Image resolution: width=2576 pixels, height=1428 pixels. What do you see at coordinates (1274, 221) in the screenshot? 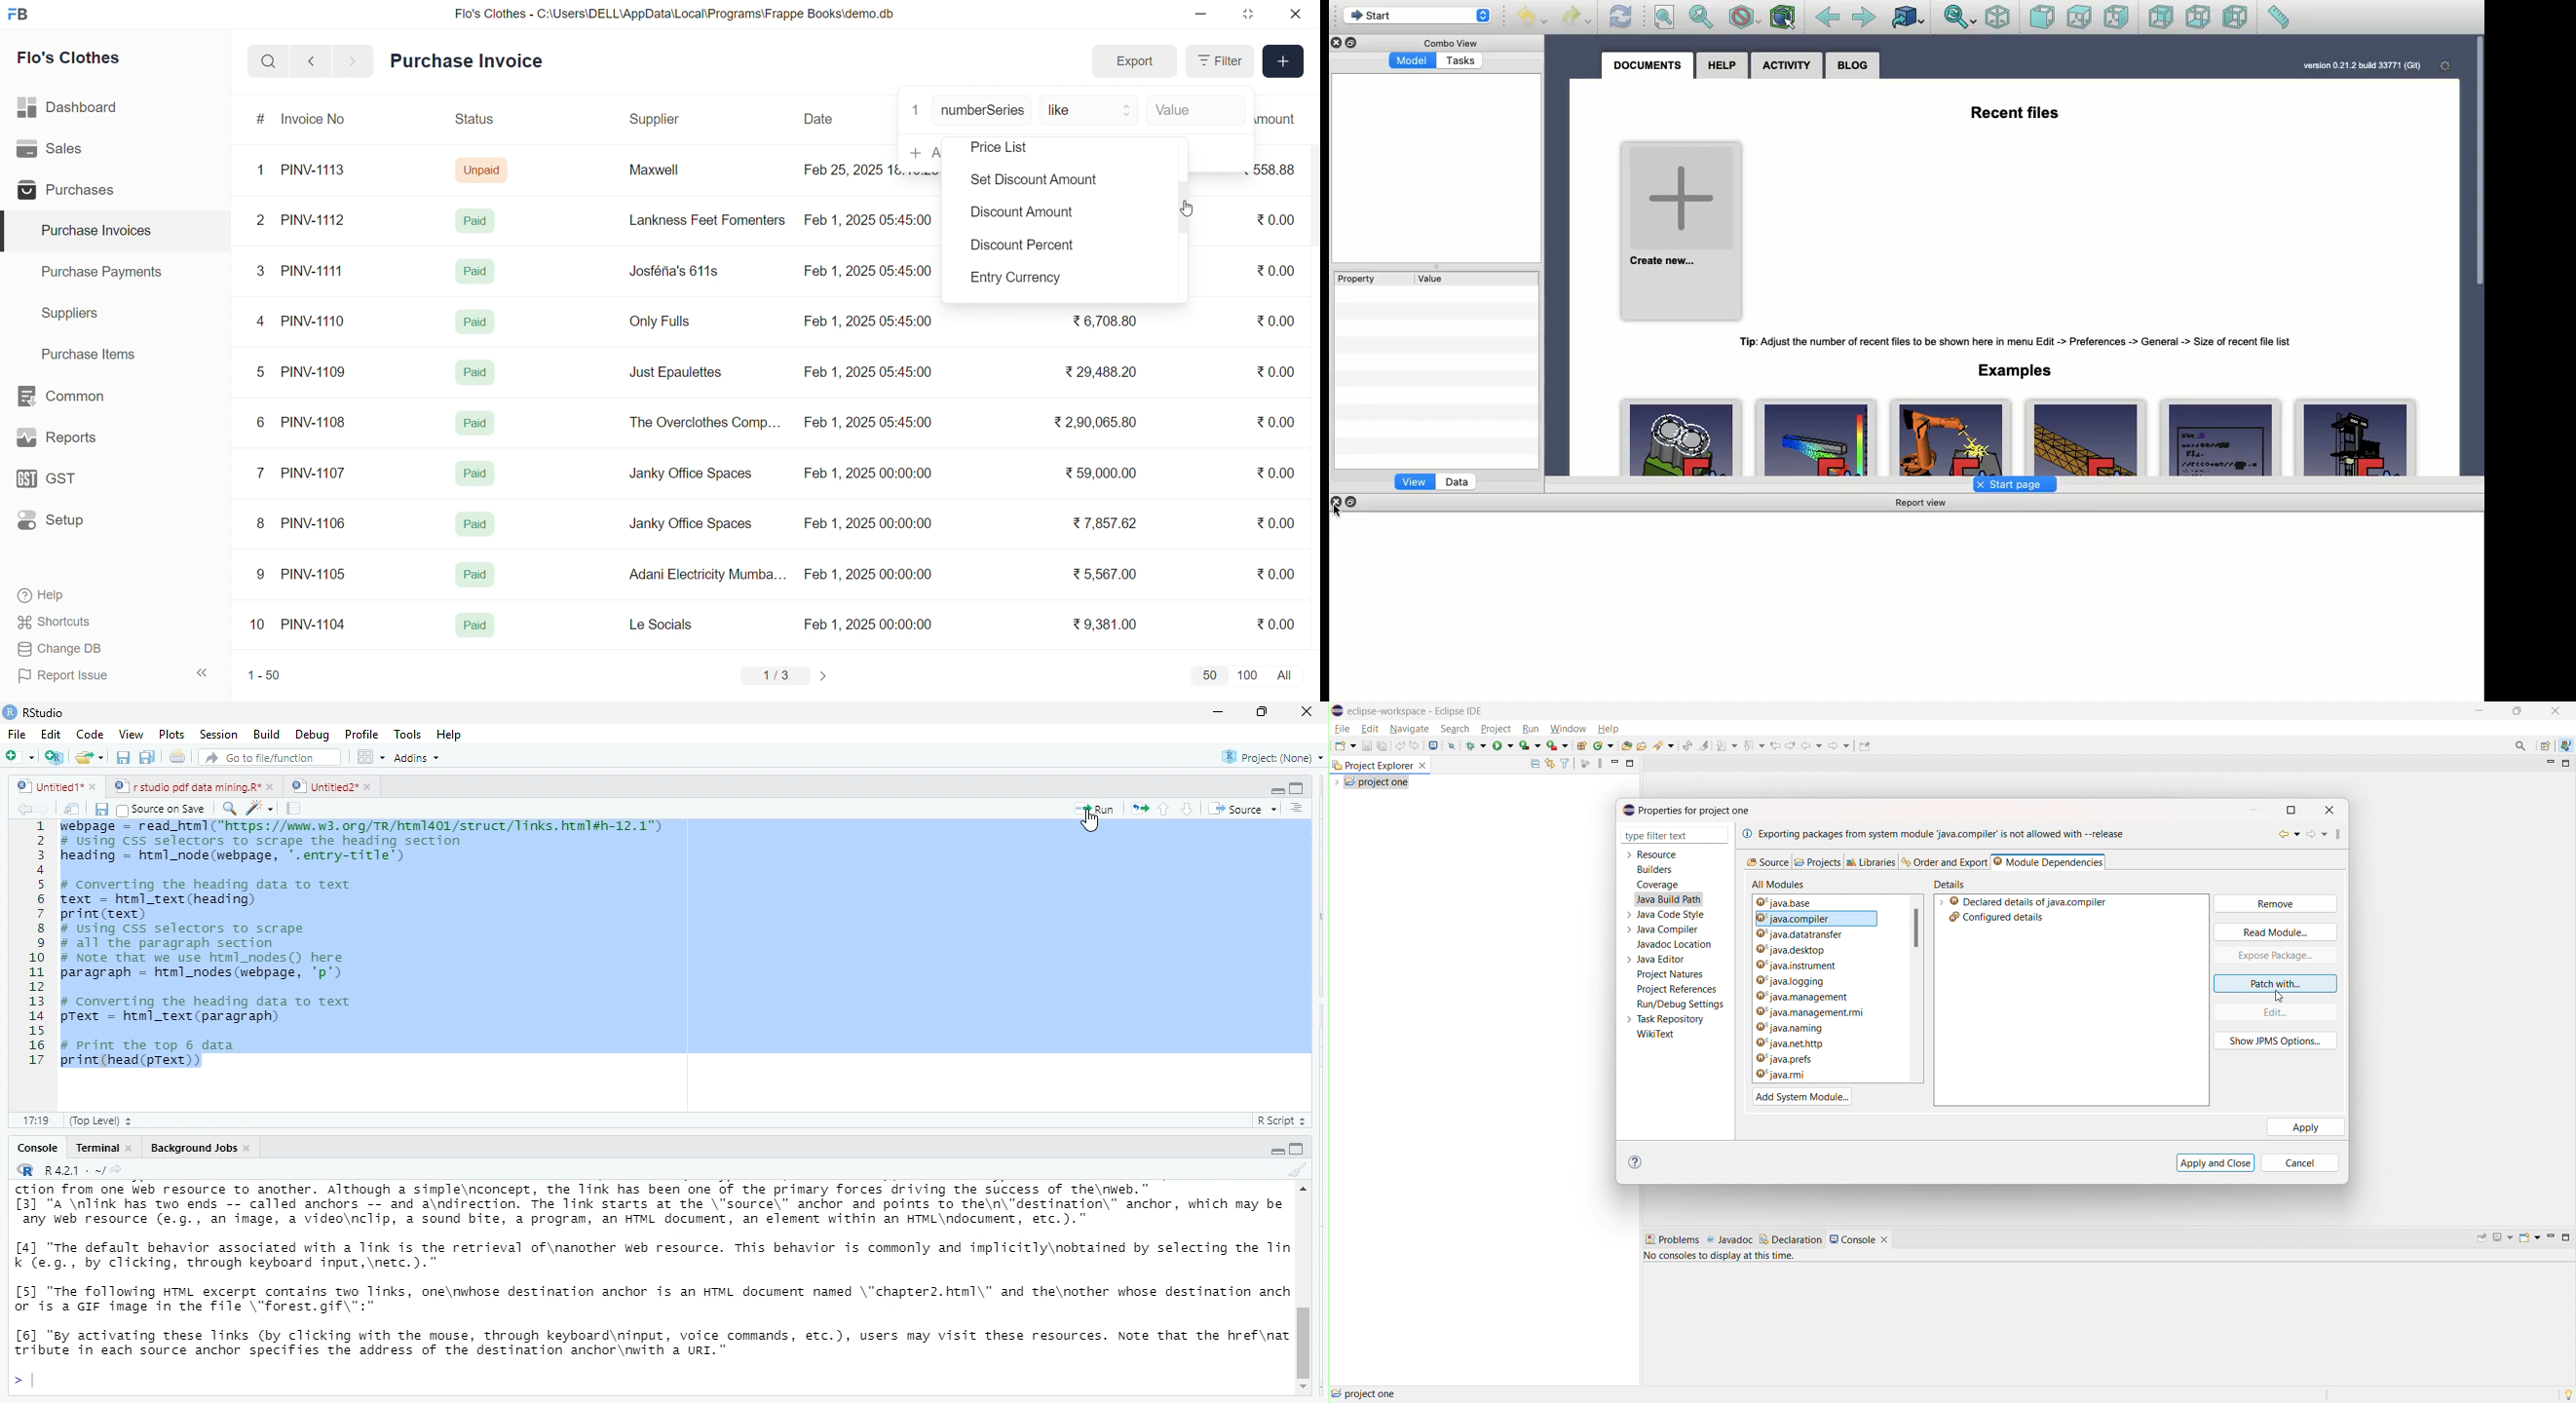
I see `₹0.00` at bounding box center [1274, 221].